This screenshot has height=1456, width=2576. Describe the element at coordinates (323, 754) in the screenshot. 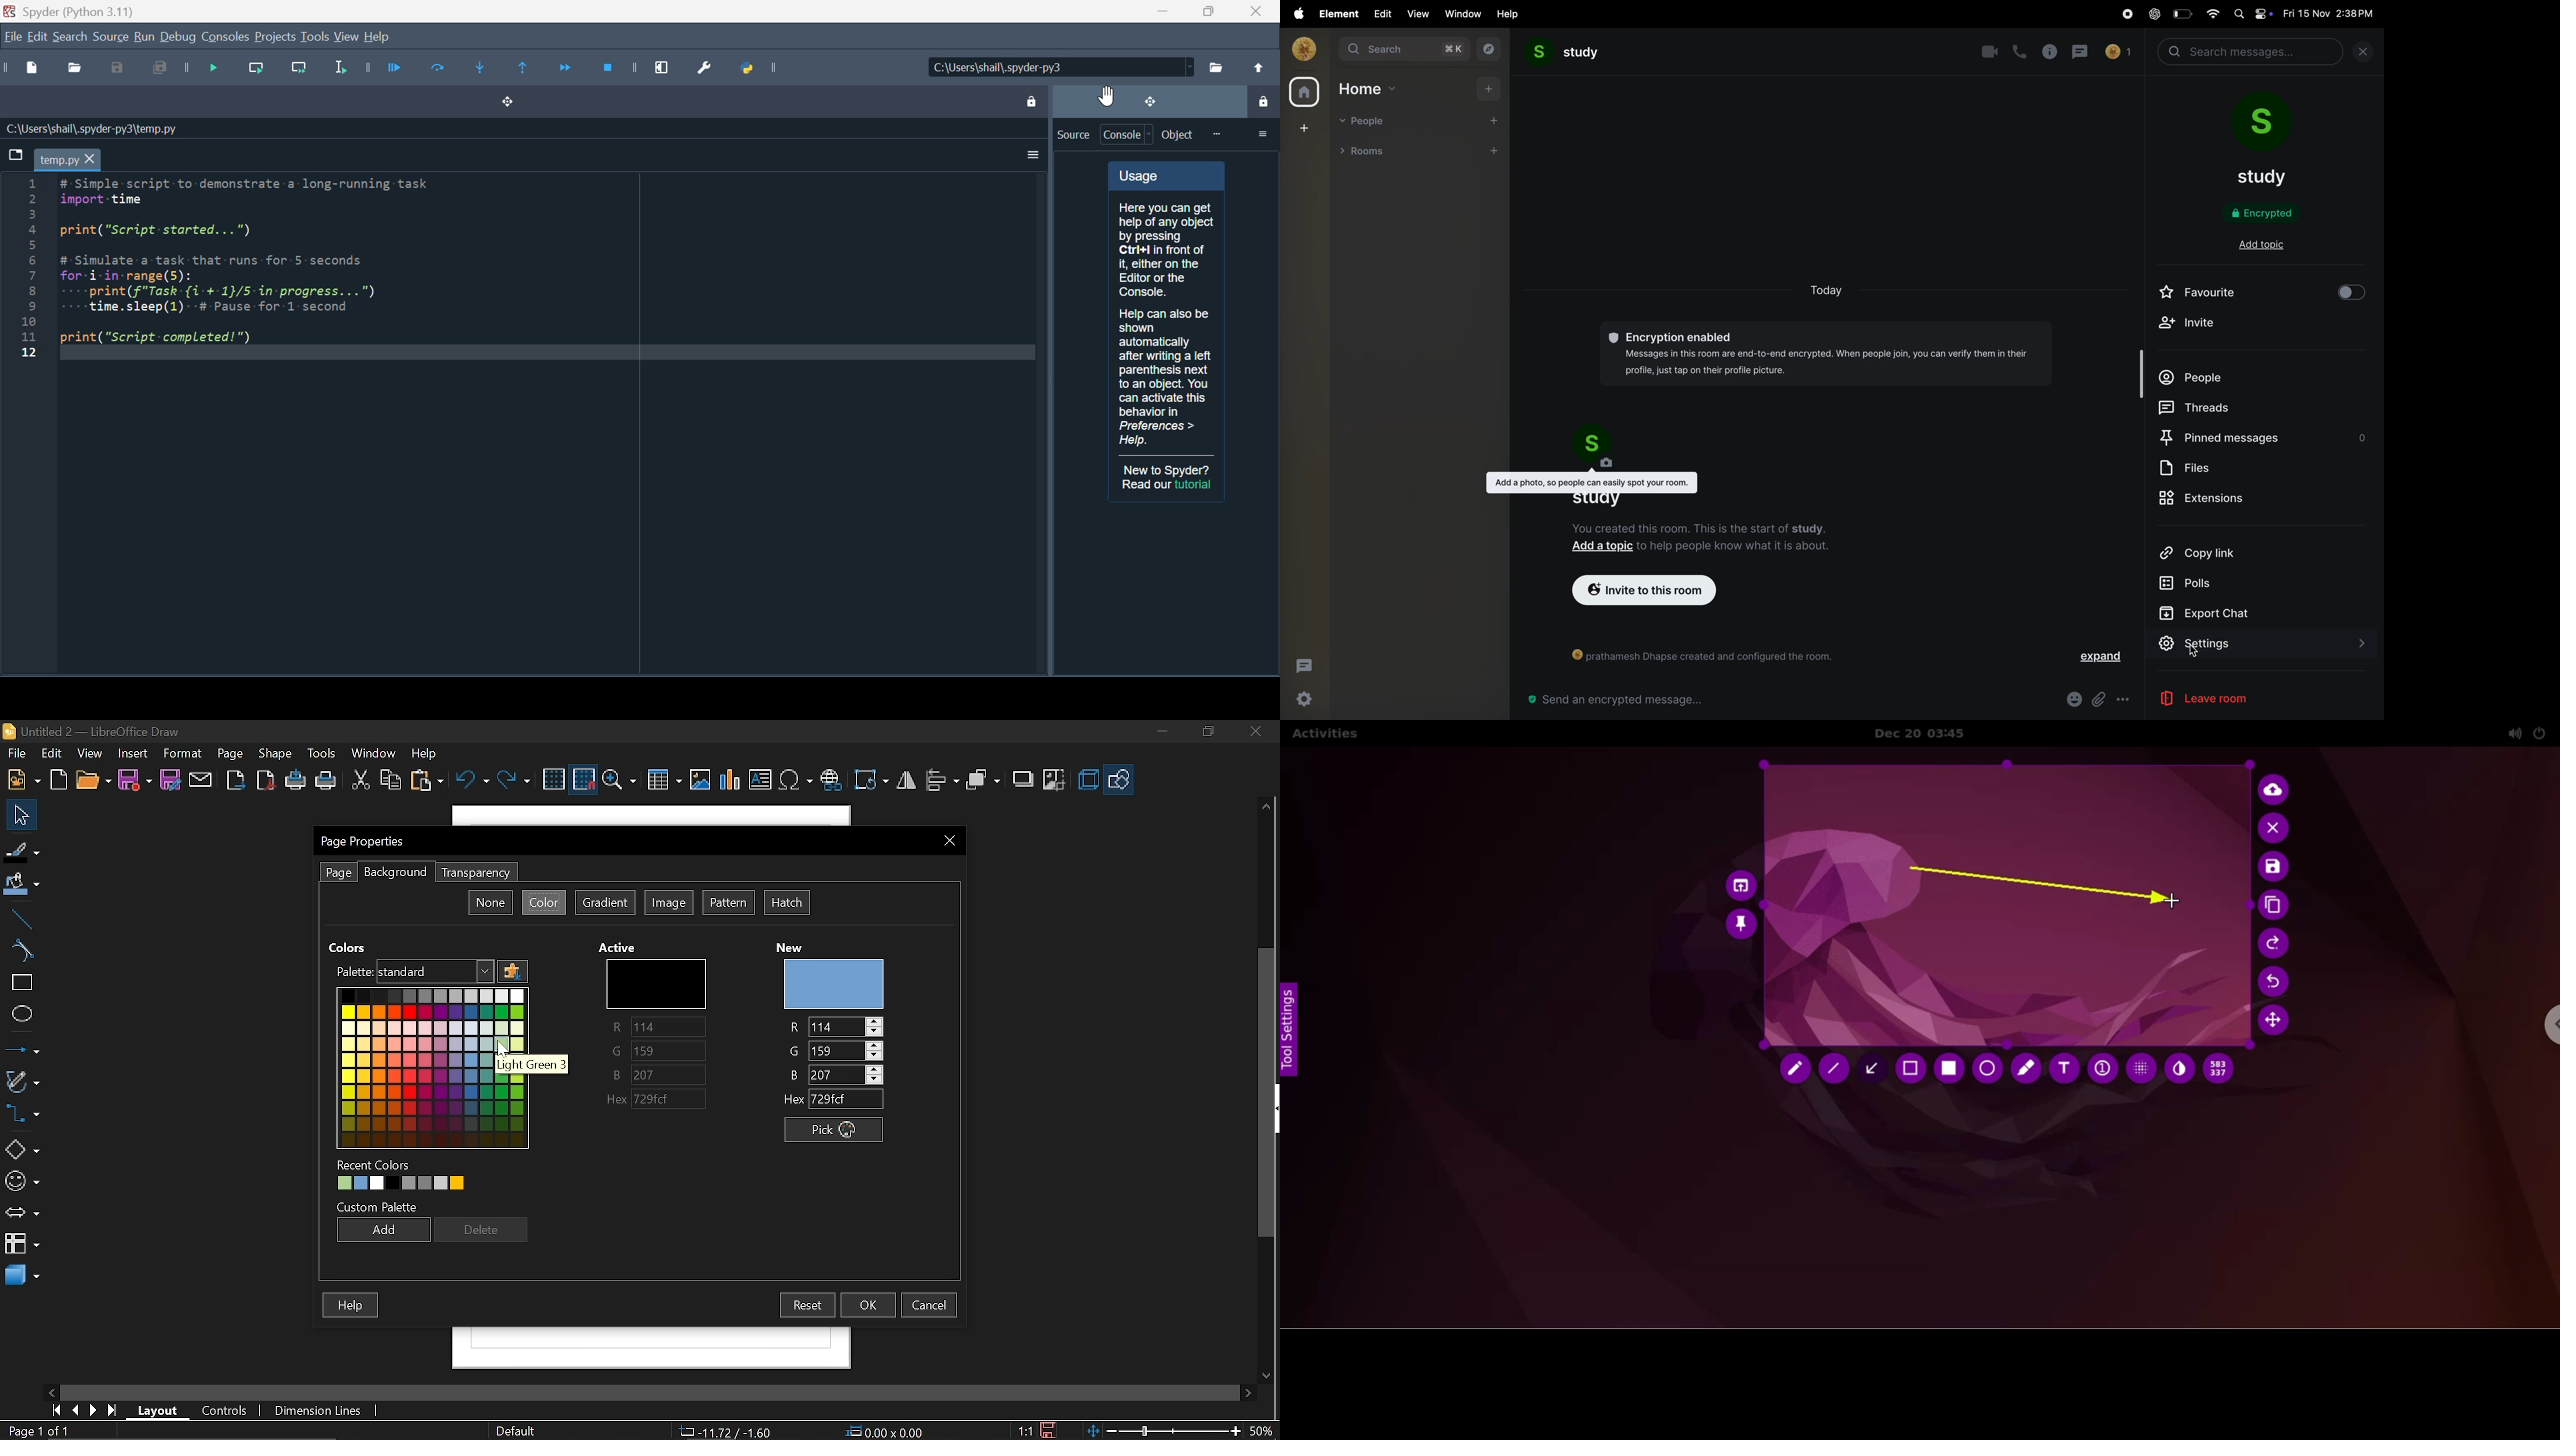

I see `Tools` at that location.